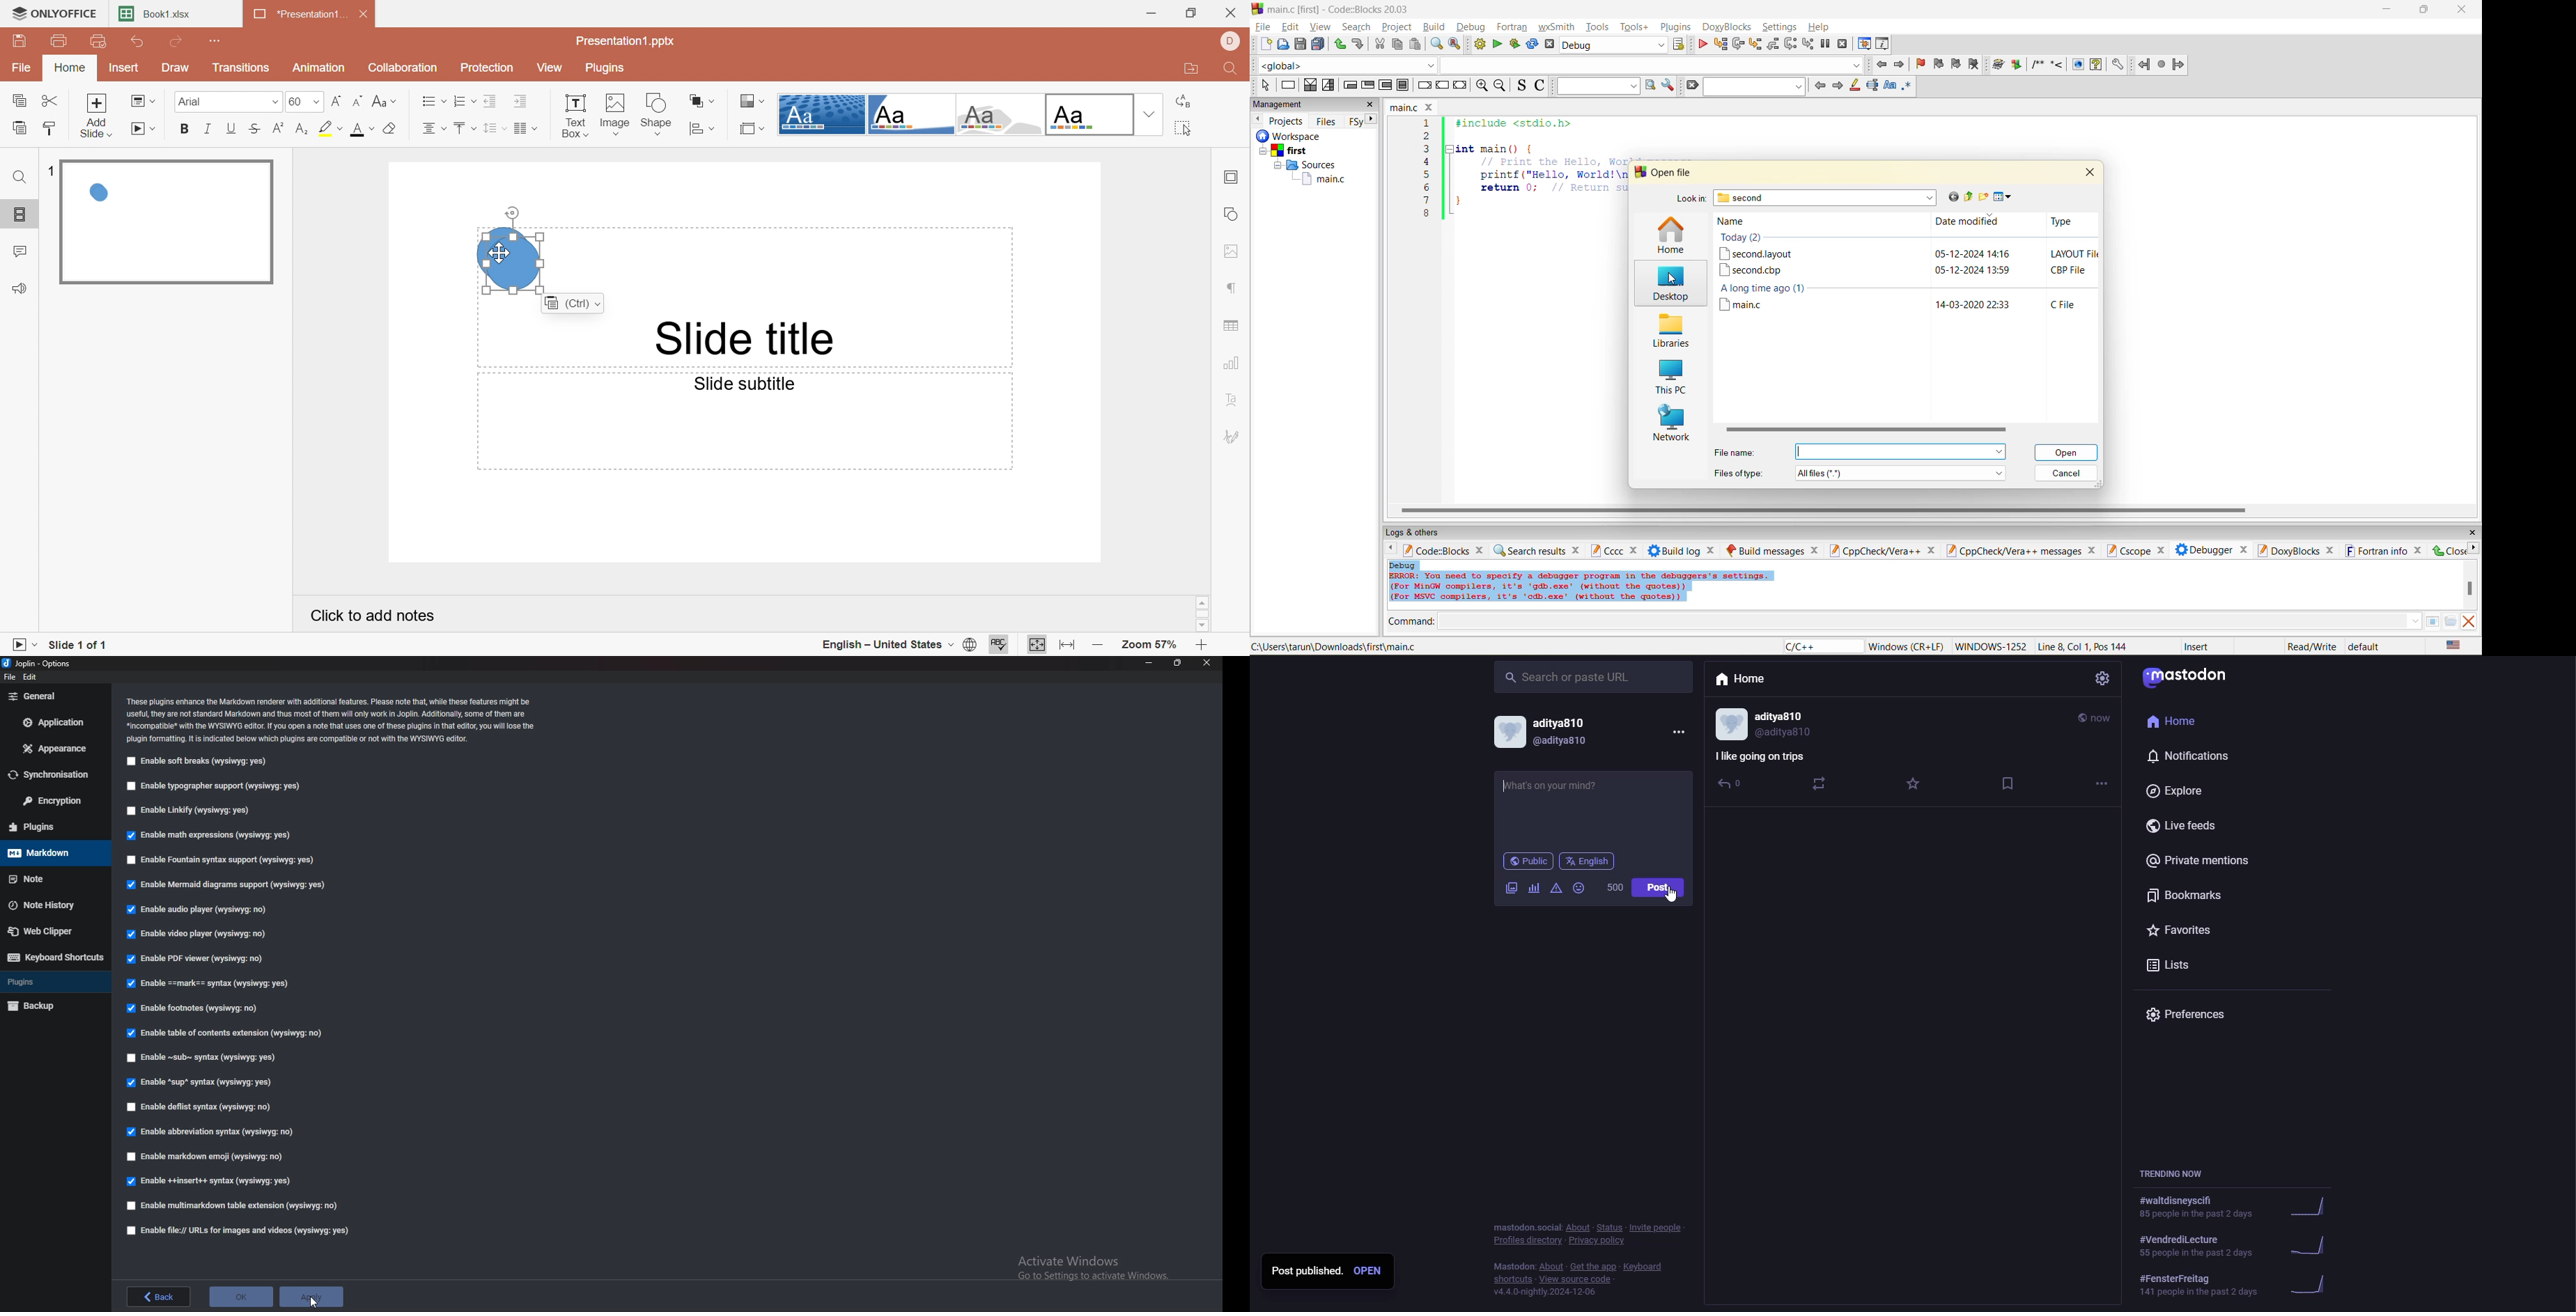 The height and width of the screenshot is (1316, 2576). Describe the element at coordinates (1194, 12) in the screenshot. I see `Restore down` at that location.